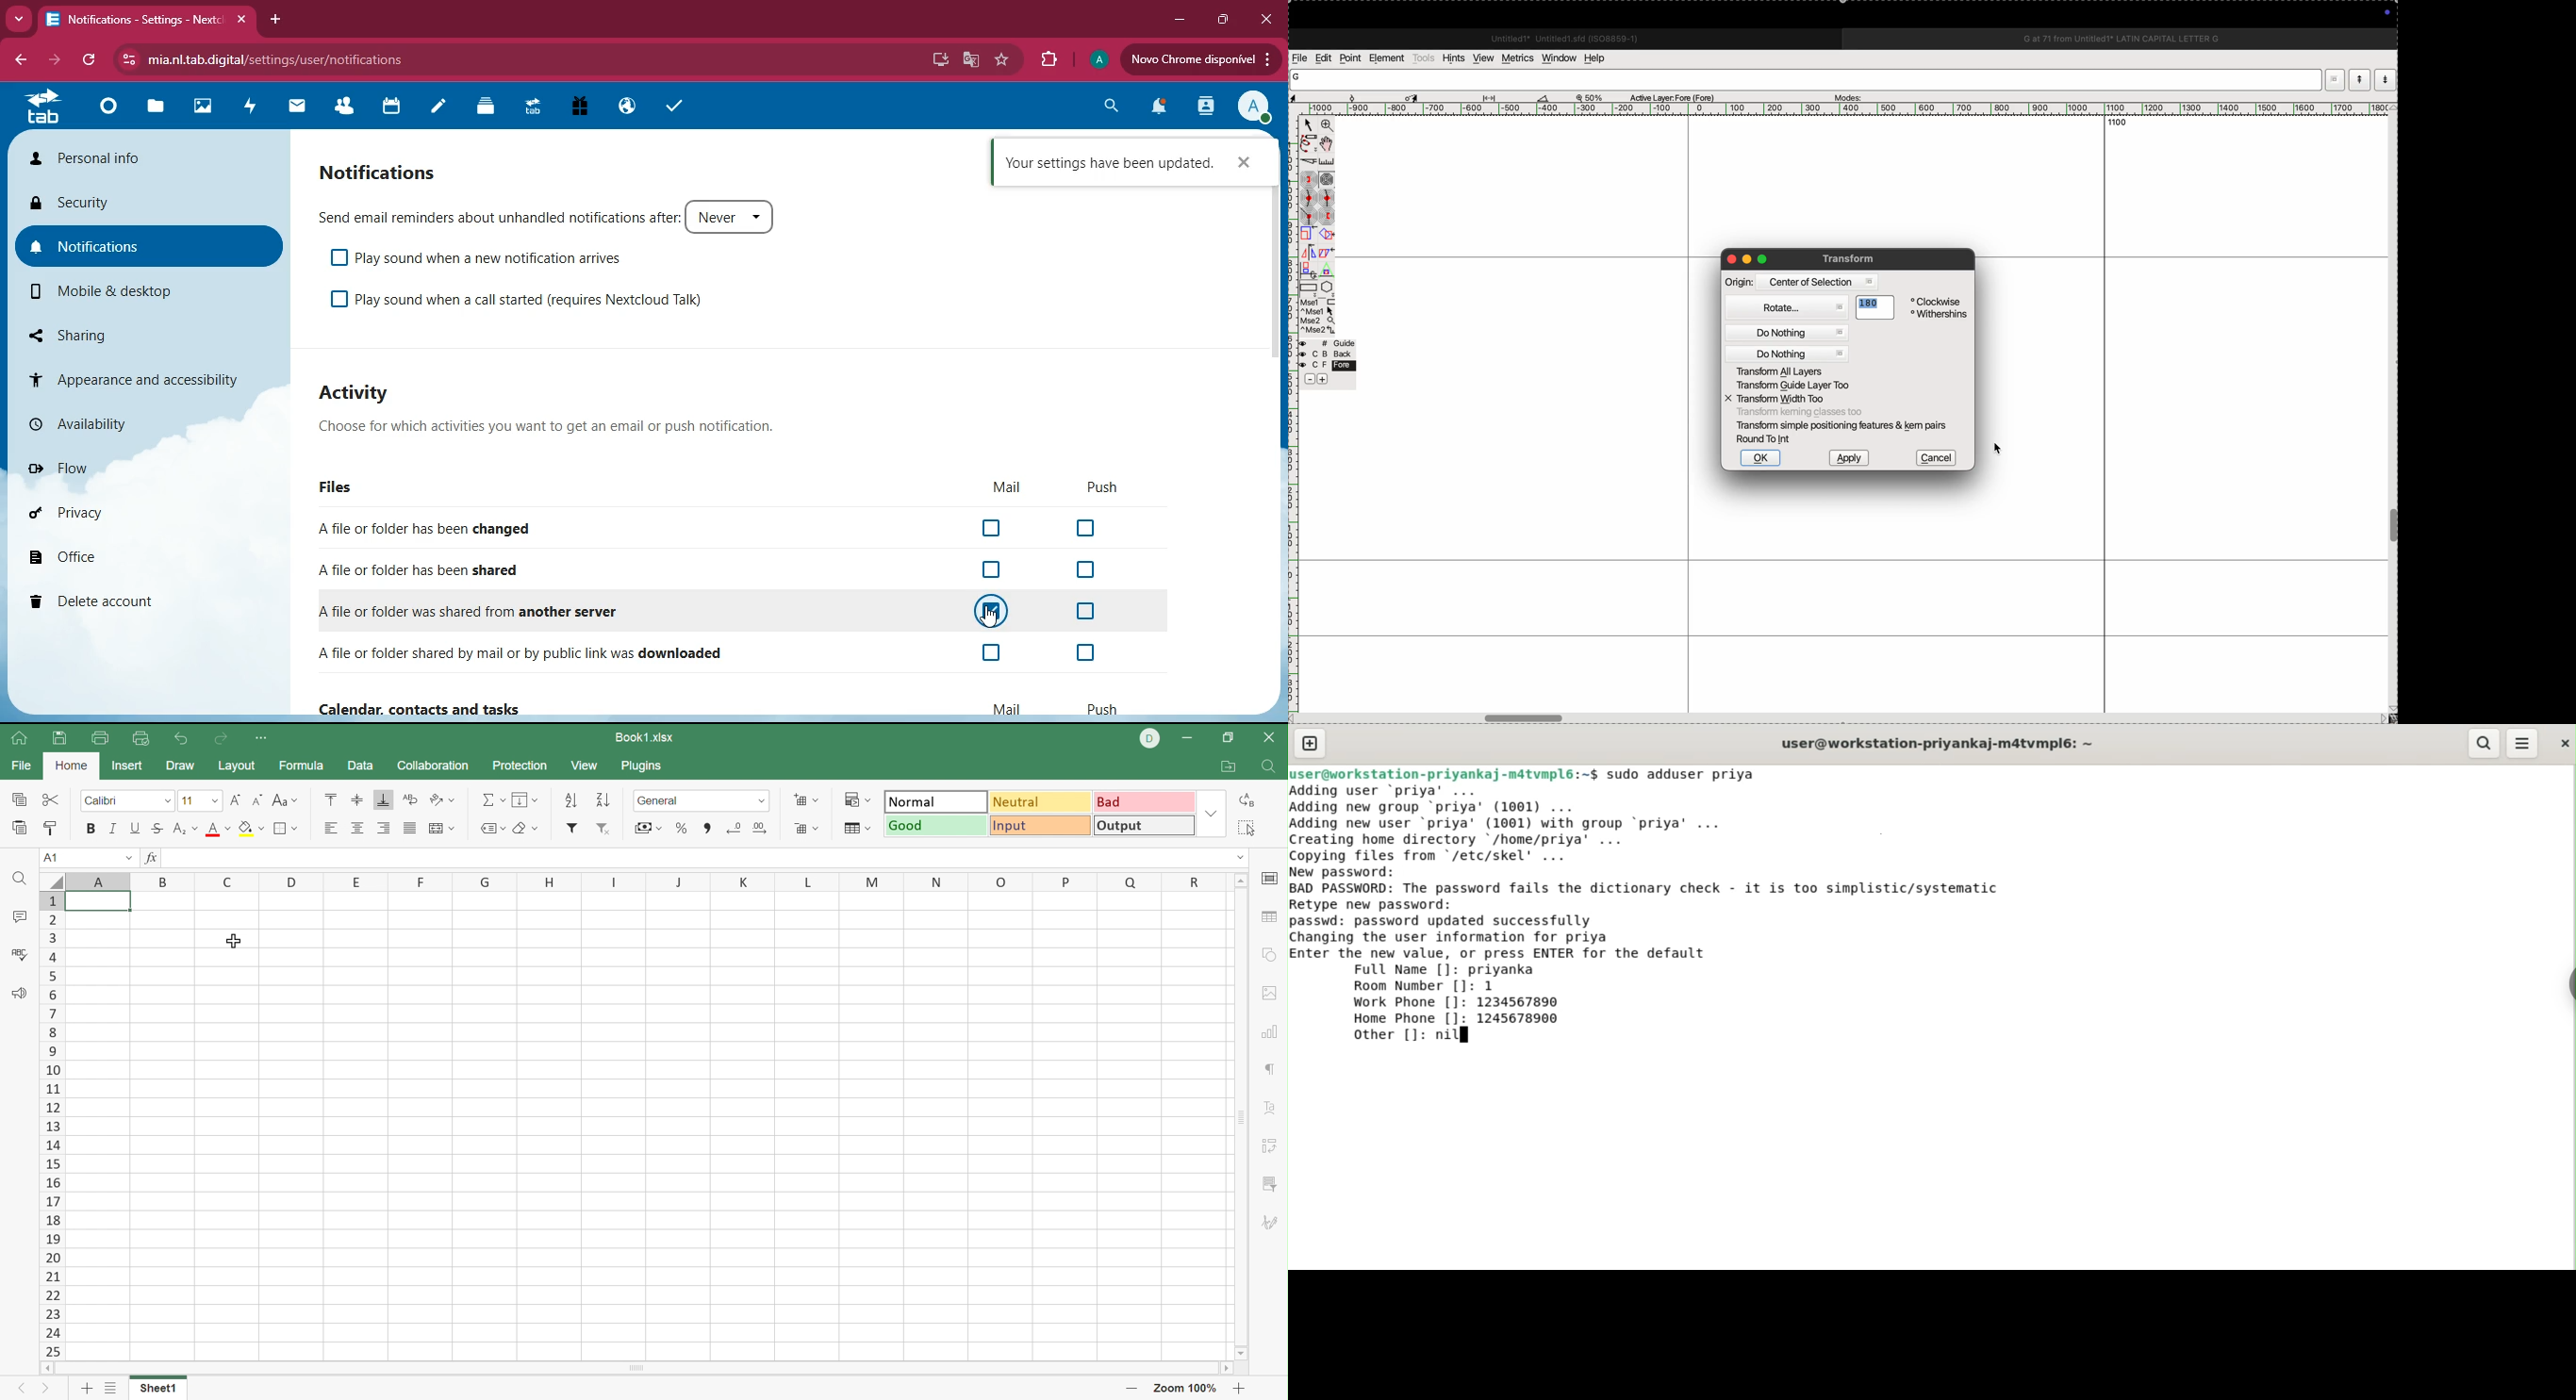 The image size is (2576, 1400). I want to click on calendar, so click(386, 108).